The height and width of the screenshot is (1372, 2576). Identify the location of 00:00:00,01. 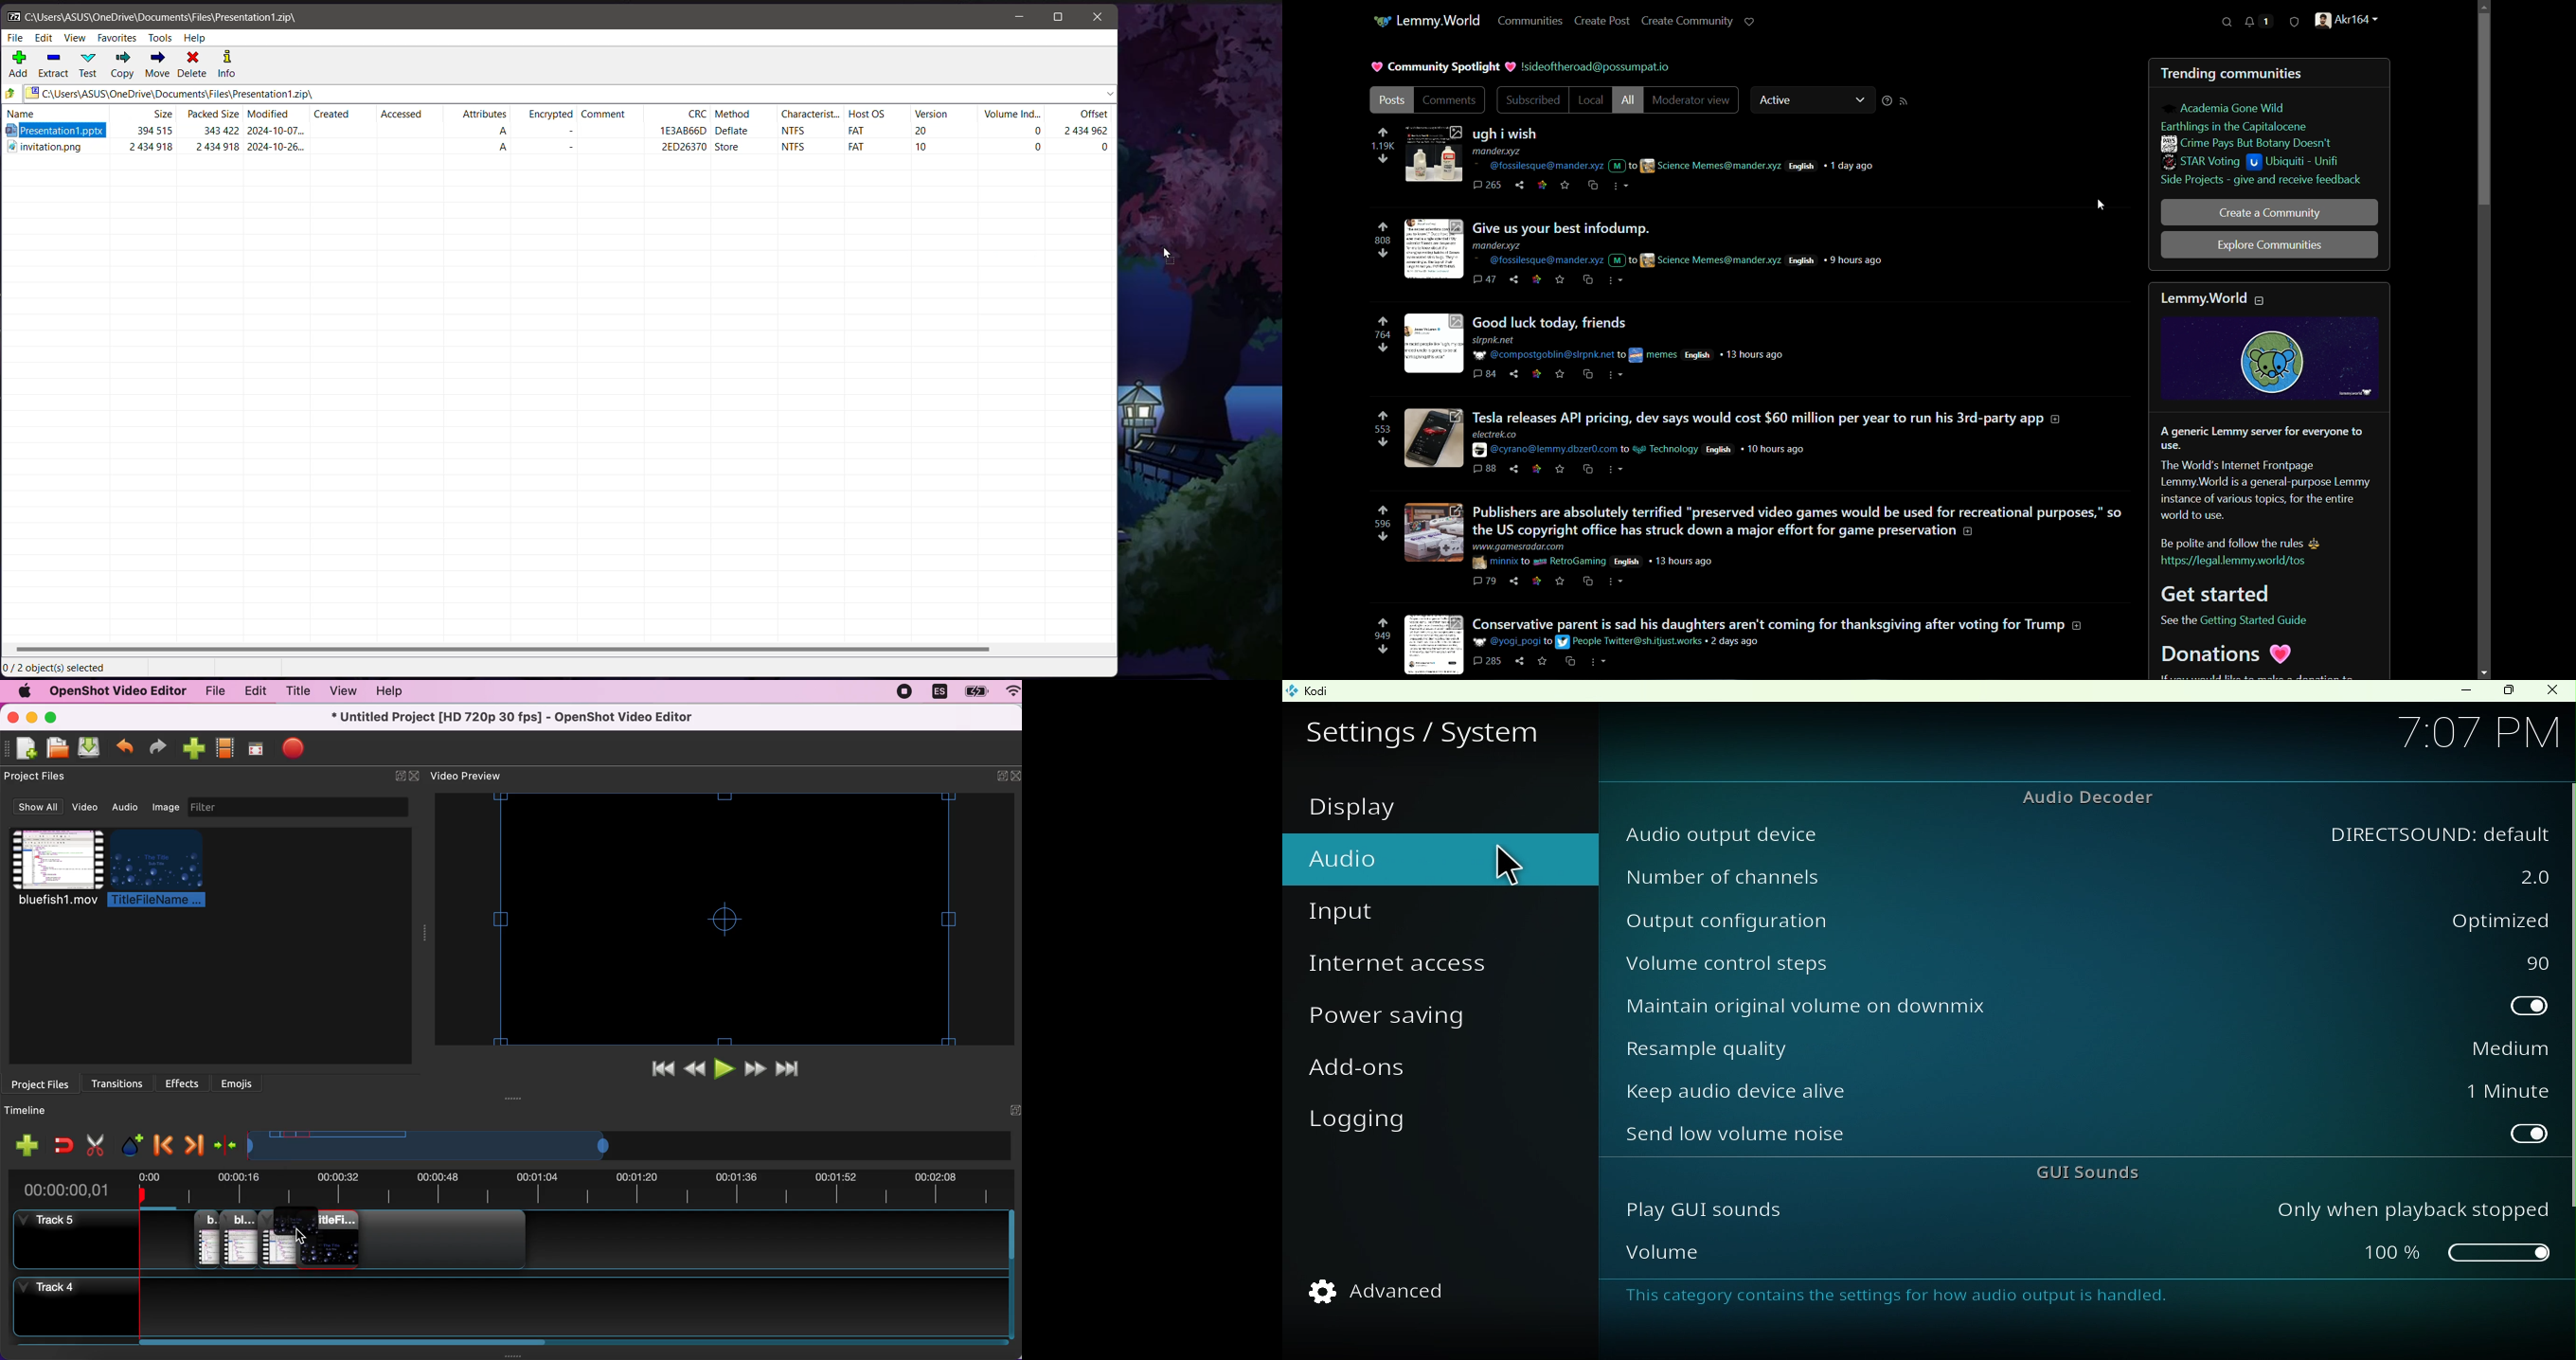
(67, 1187).